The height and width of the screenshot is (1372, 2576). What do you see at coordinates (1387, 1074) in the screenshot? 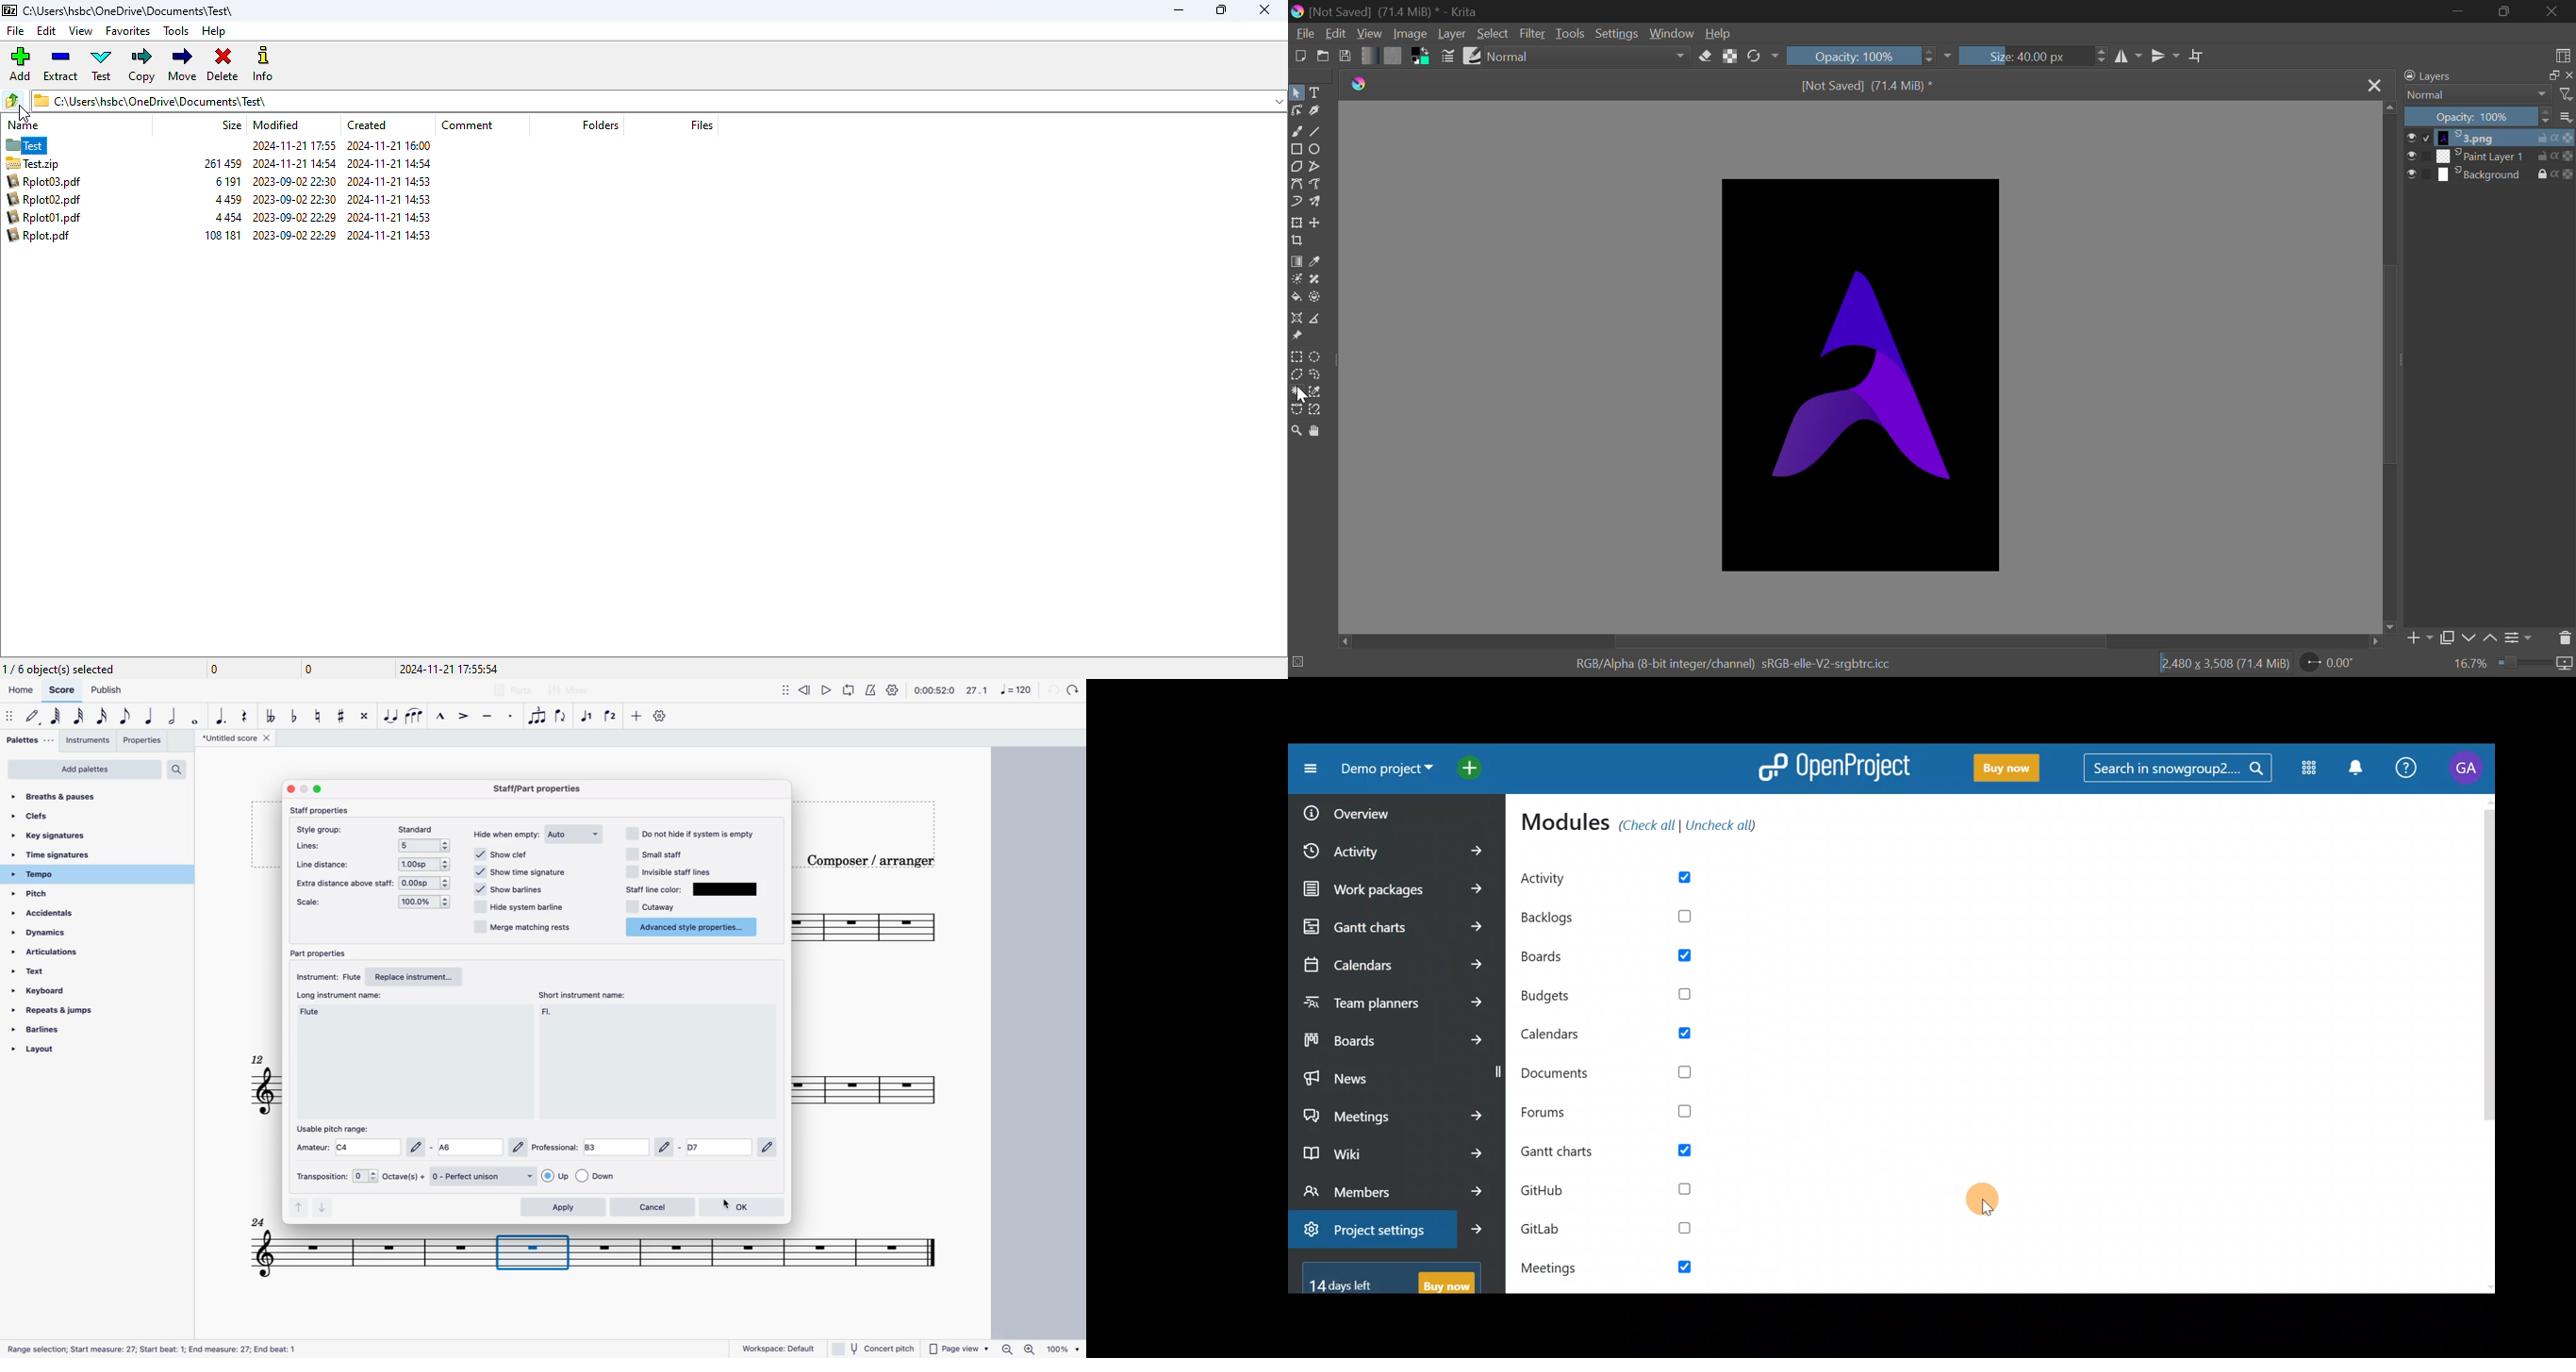
I see `News` at bounding box center [1387, 1074].